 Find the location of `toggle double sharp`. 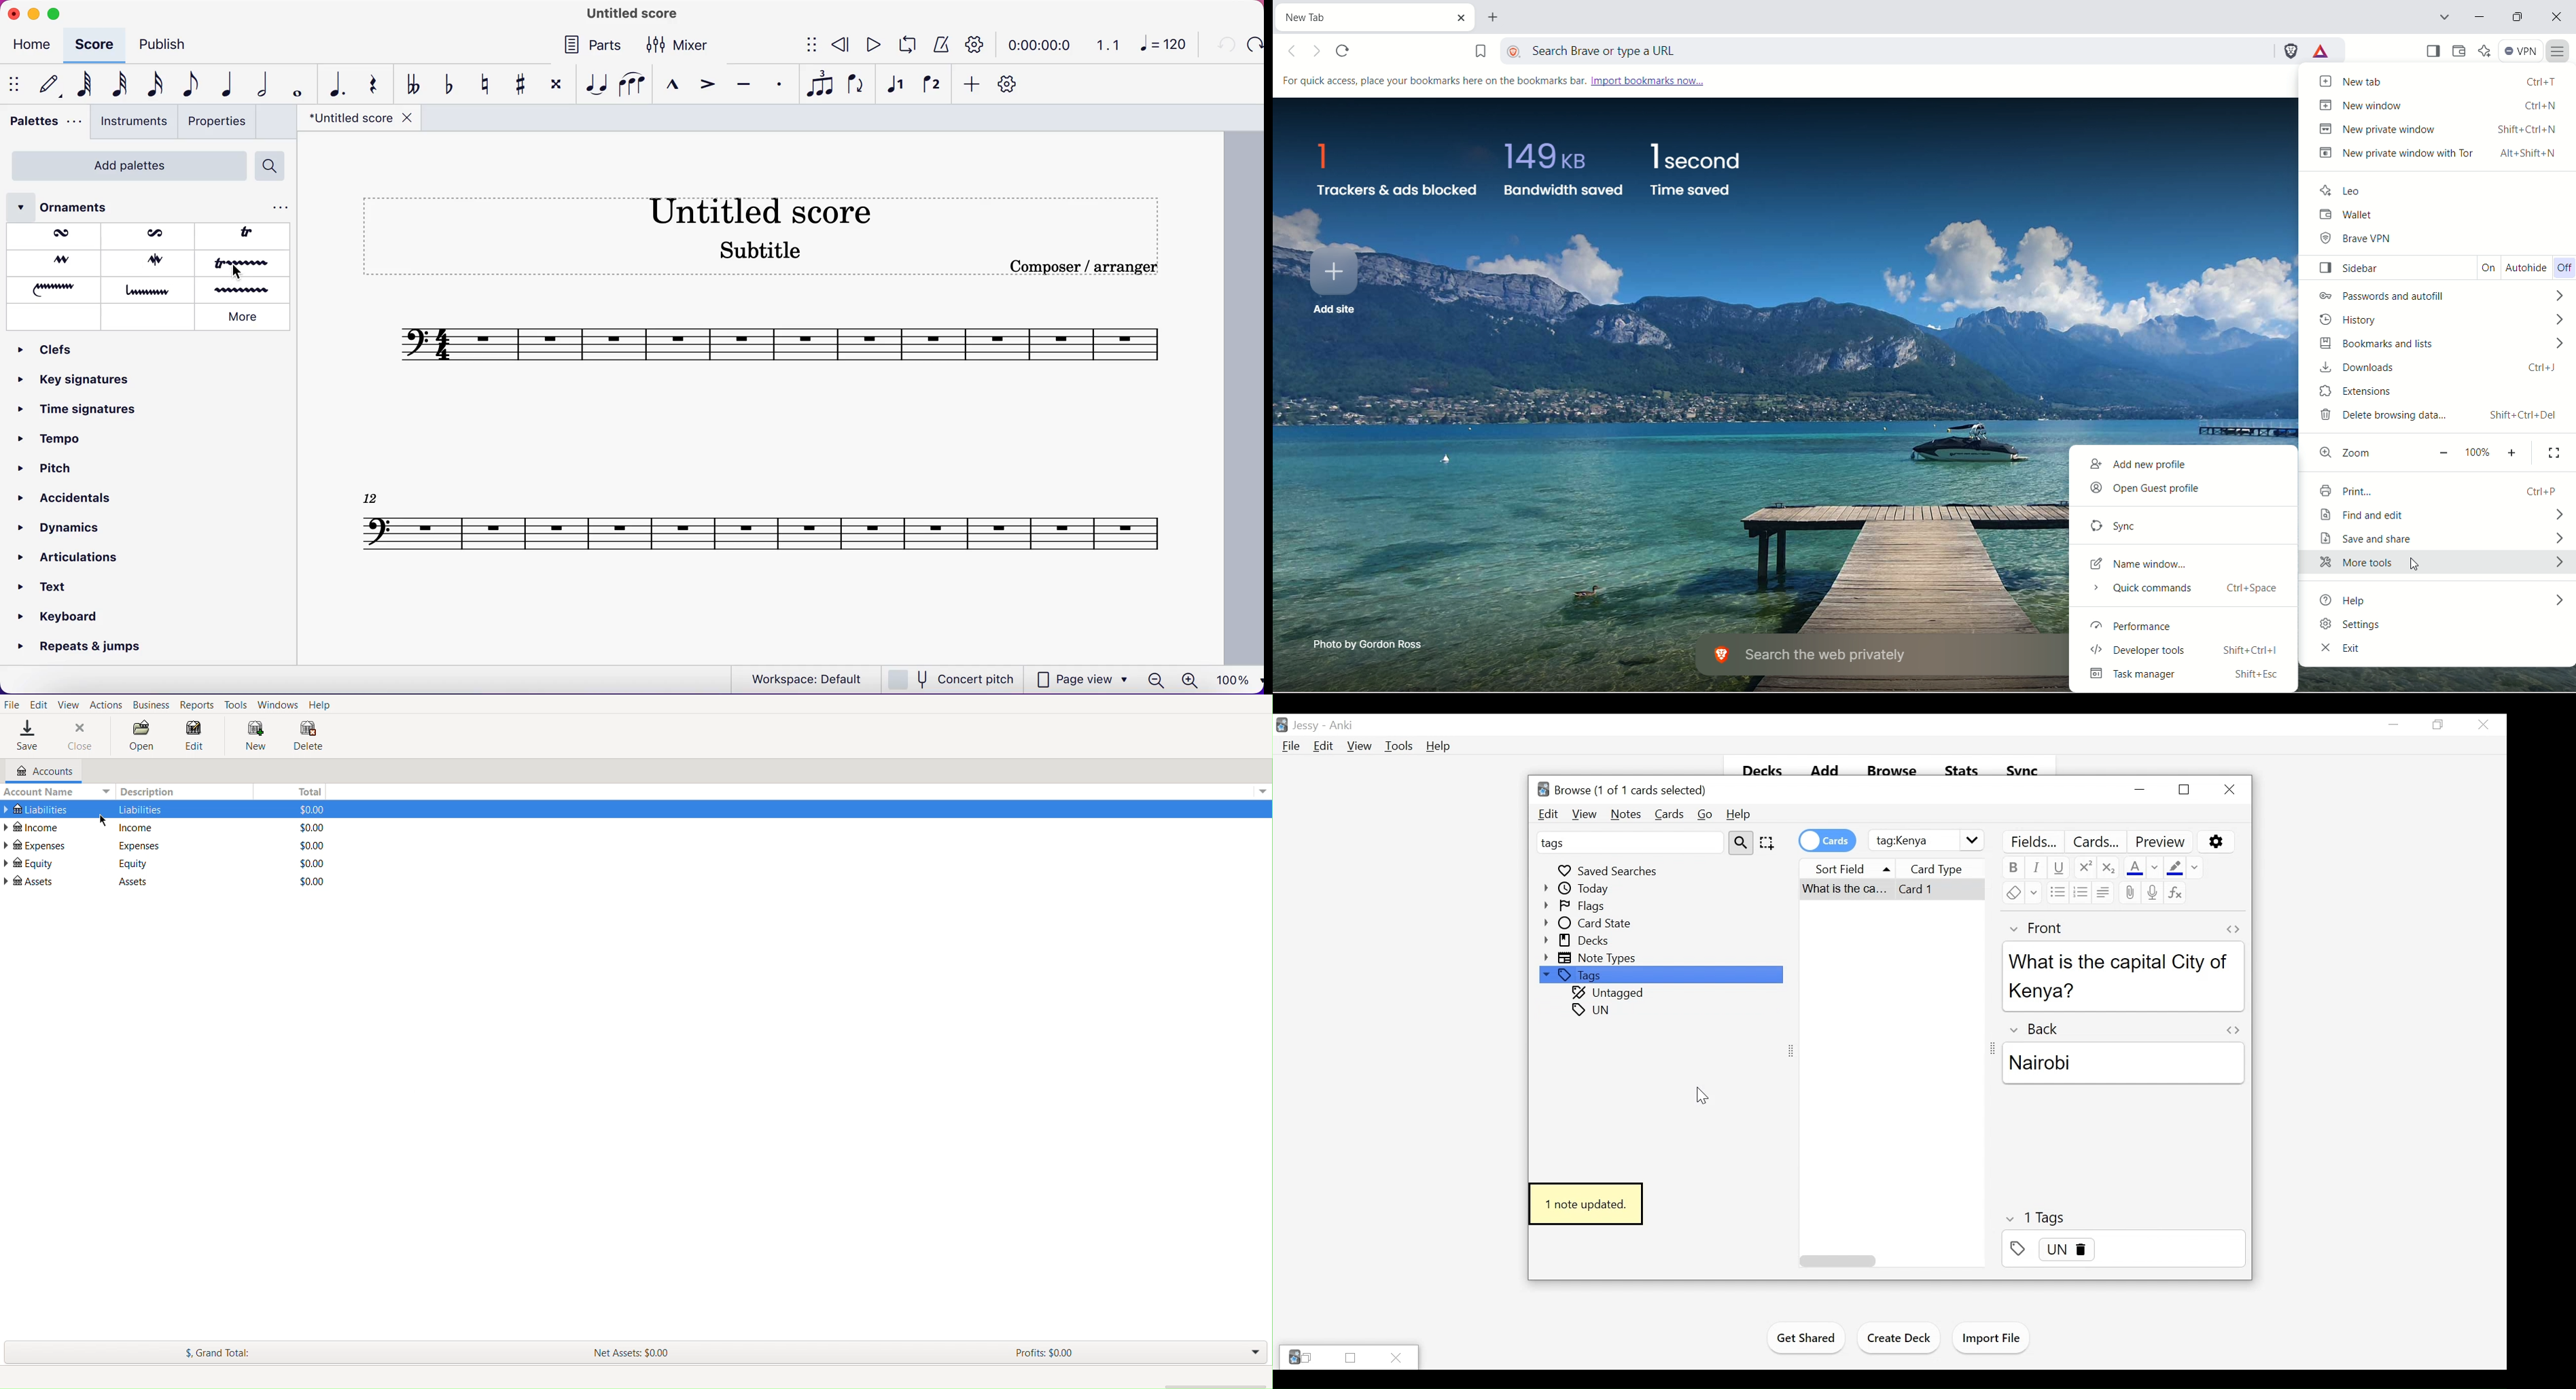

toggle double sharp is located at coordinates (555, 87).